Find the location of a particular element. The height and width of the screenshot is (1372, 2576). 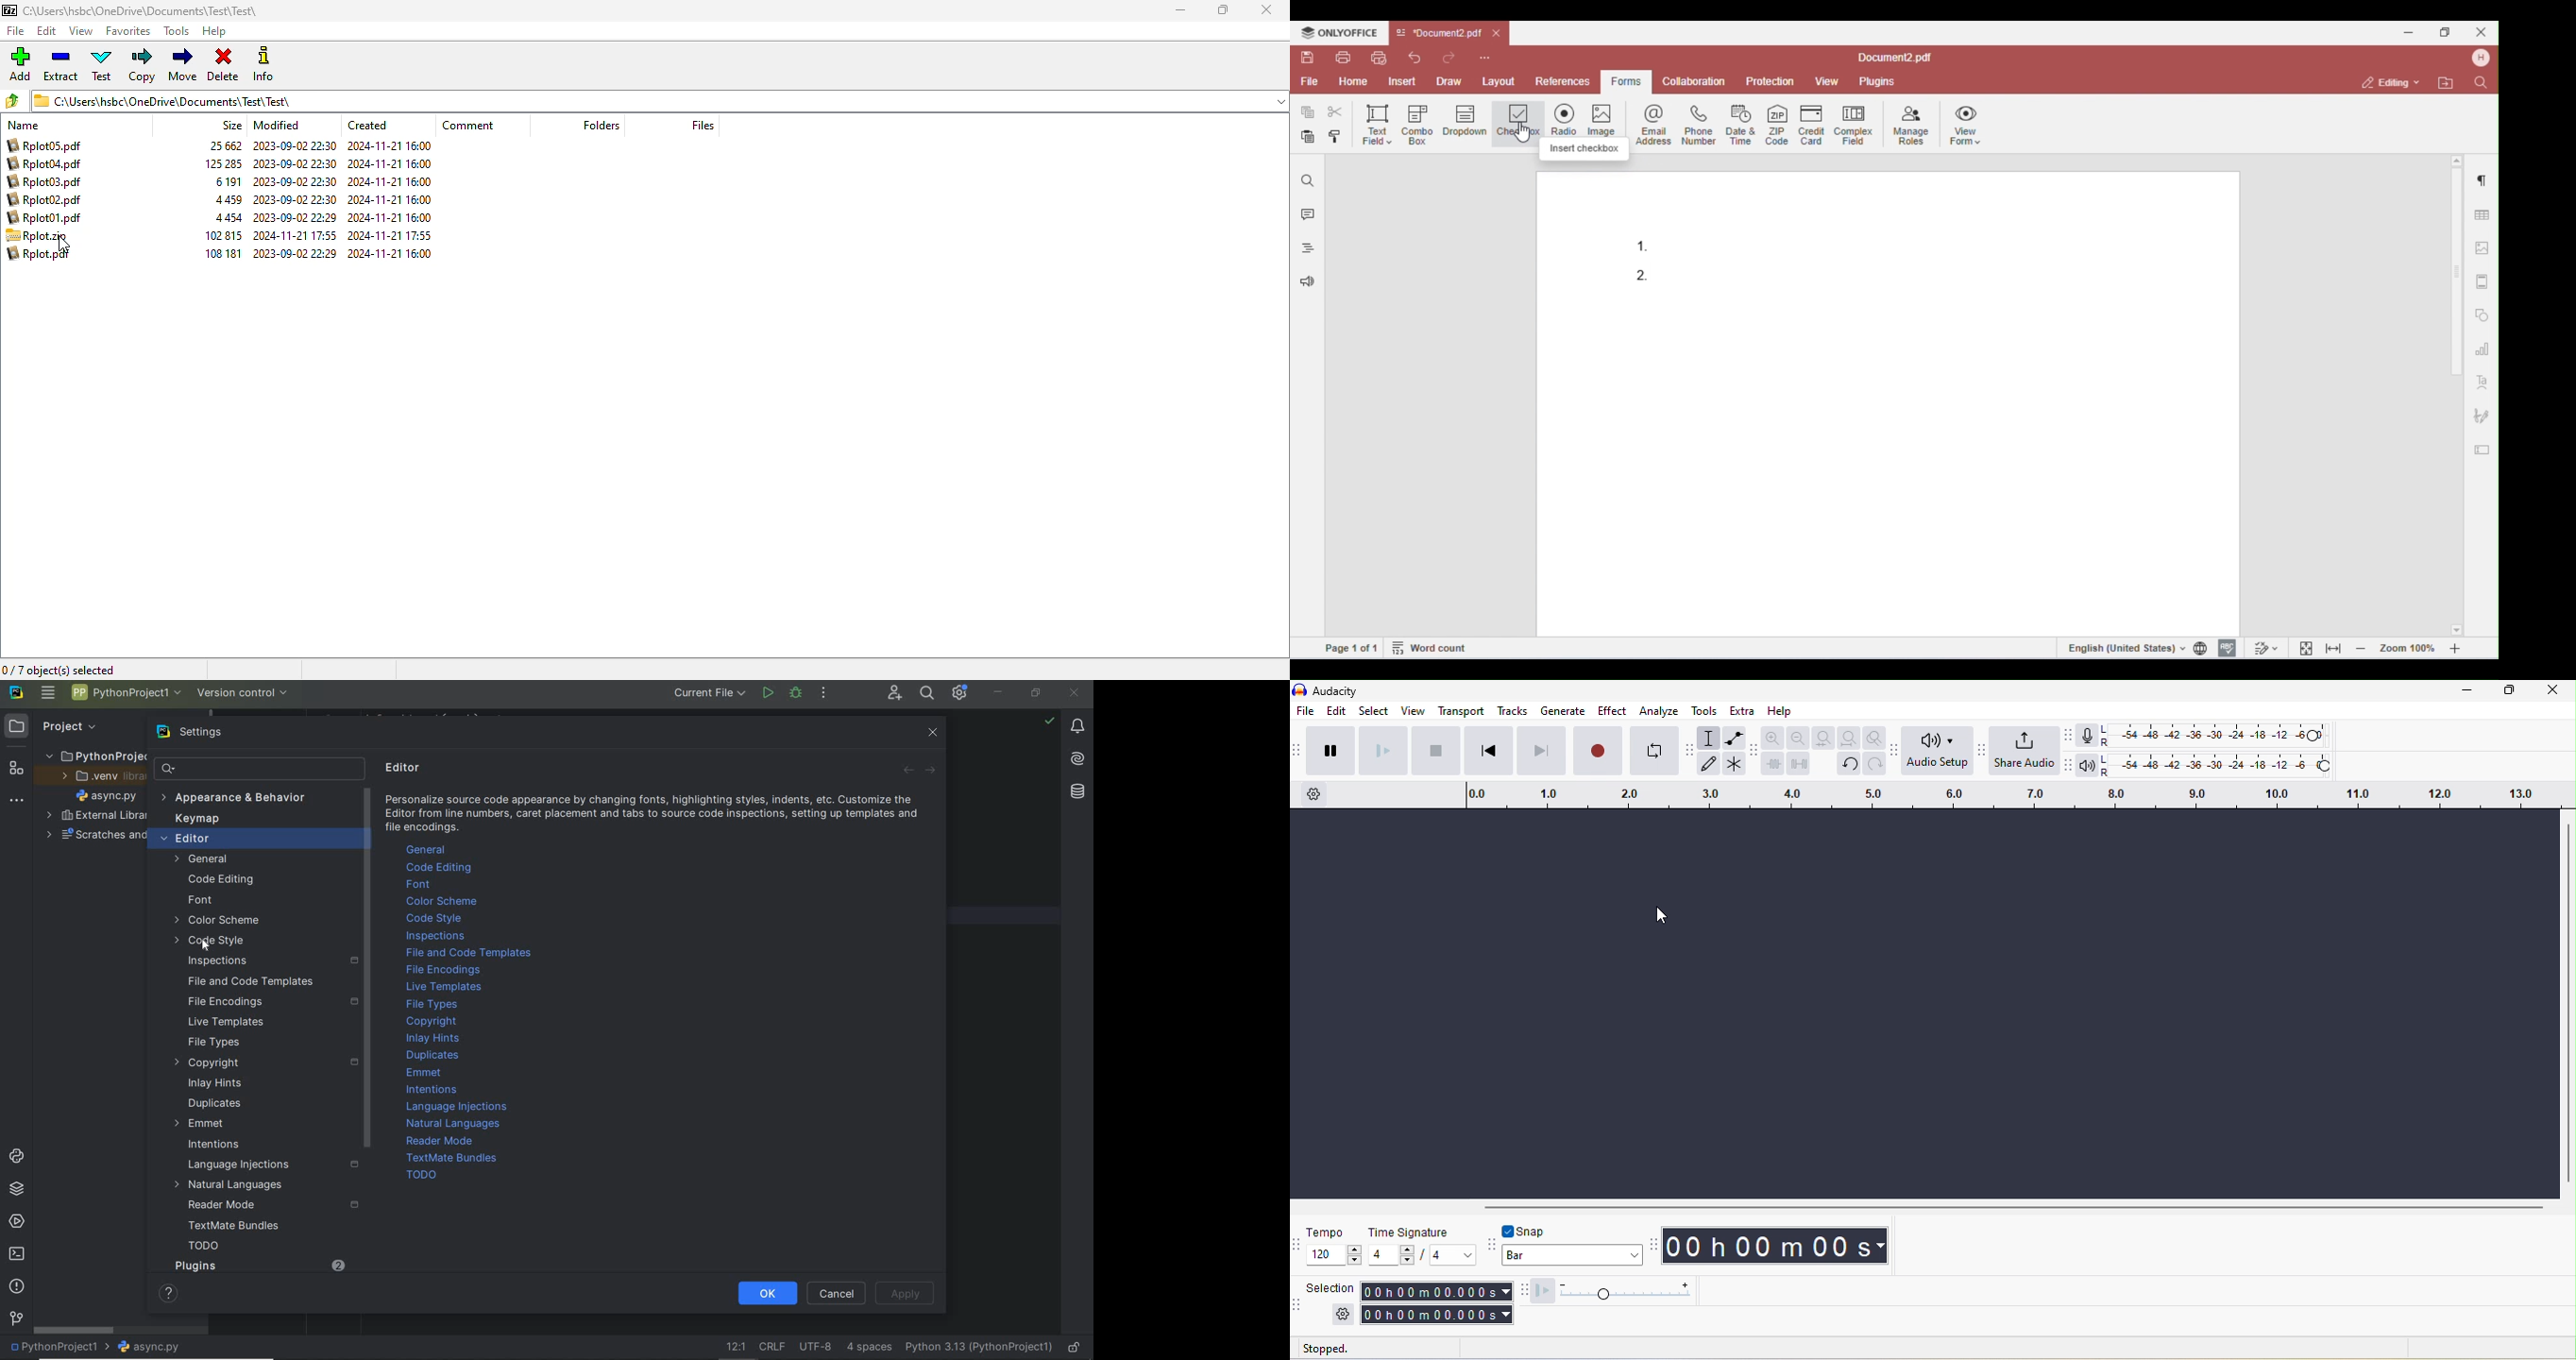

Rplot01.pdf is located at coordinates (45, 218).